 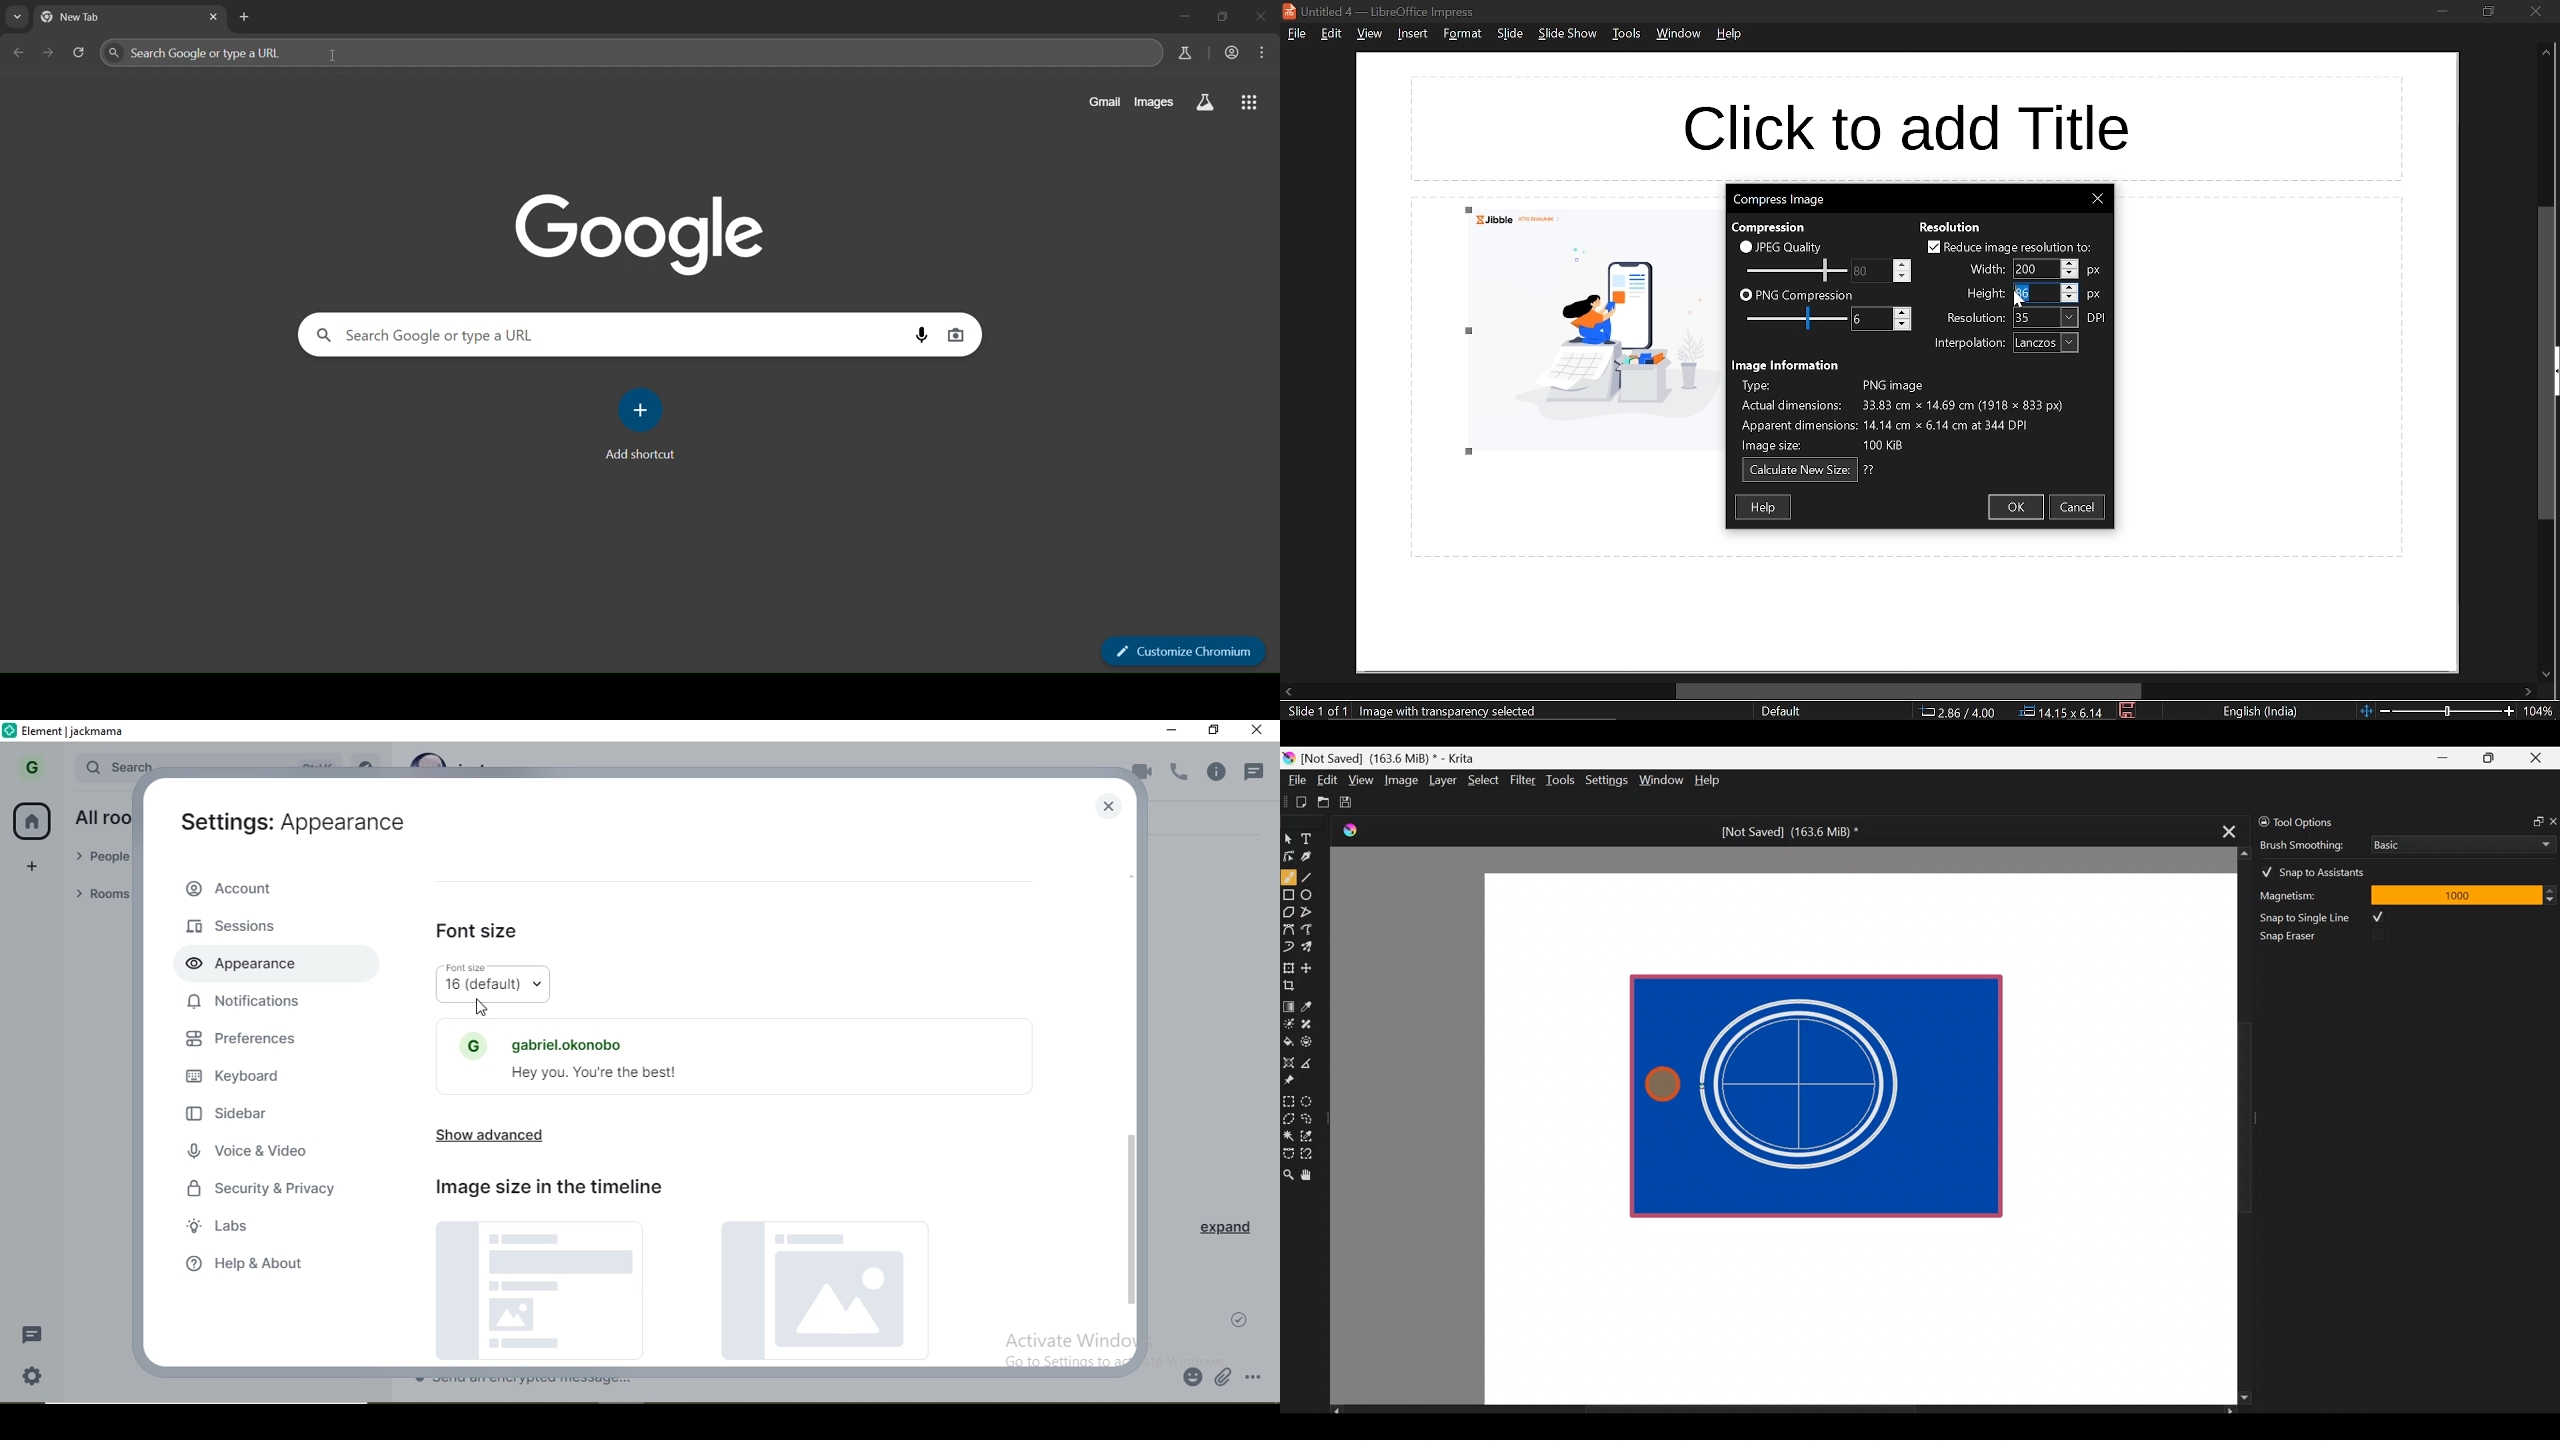 I want to click on height, so click(x=2034, y=293).